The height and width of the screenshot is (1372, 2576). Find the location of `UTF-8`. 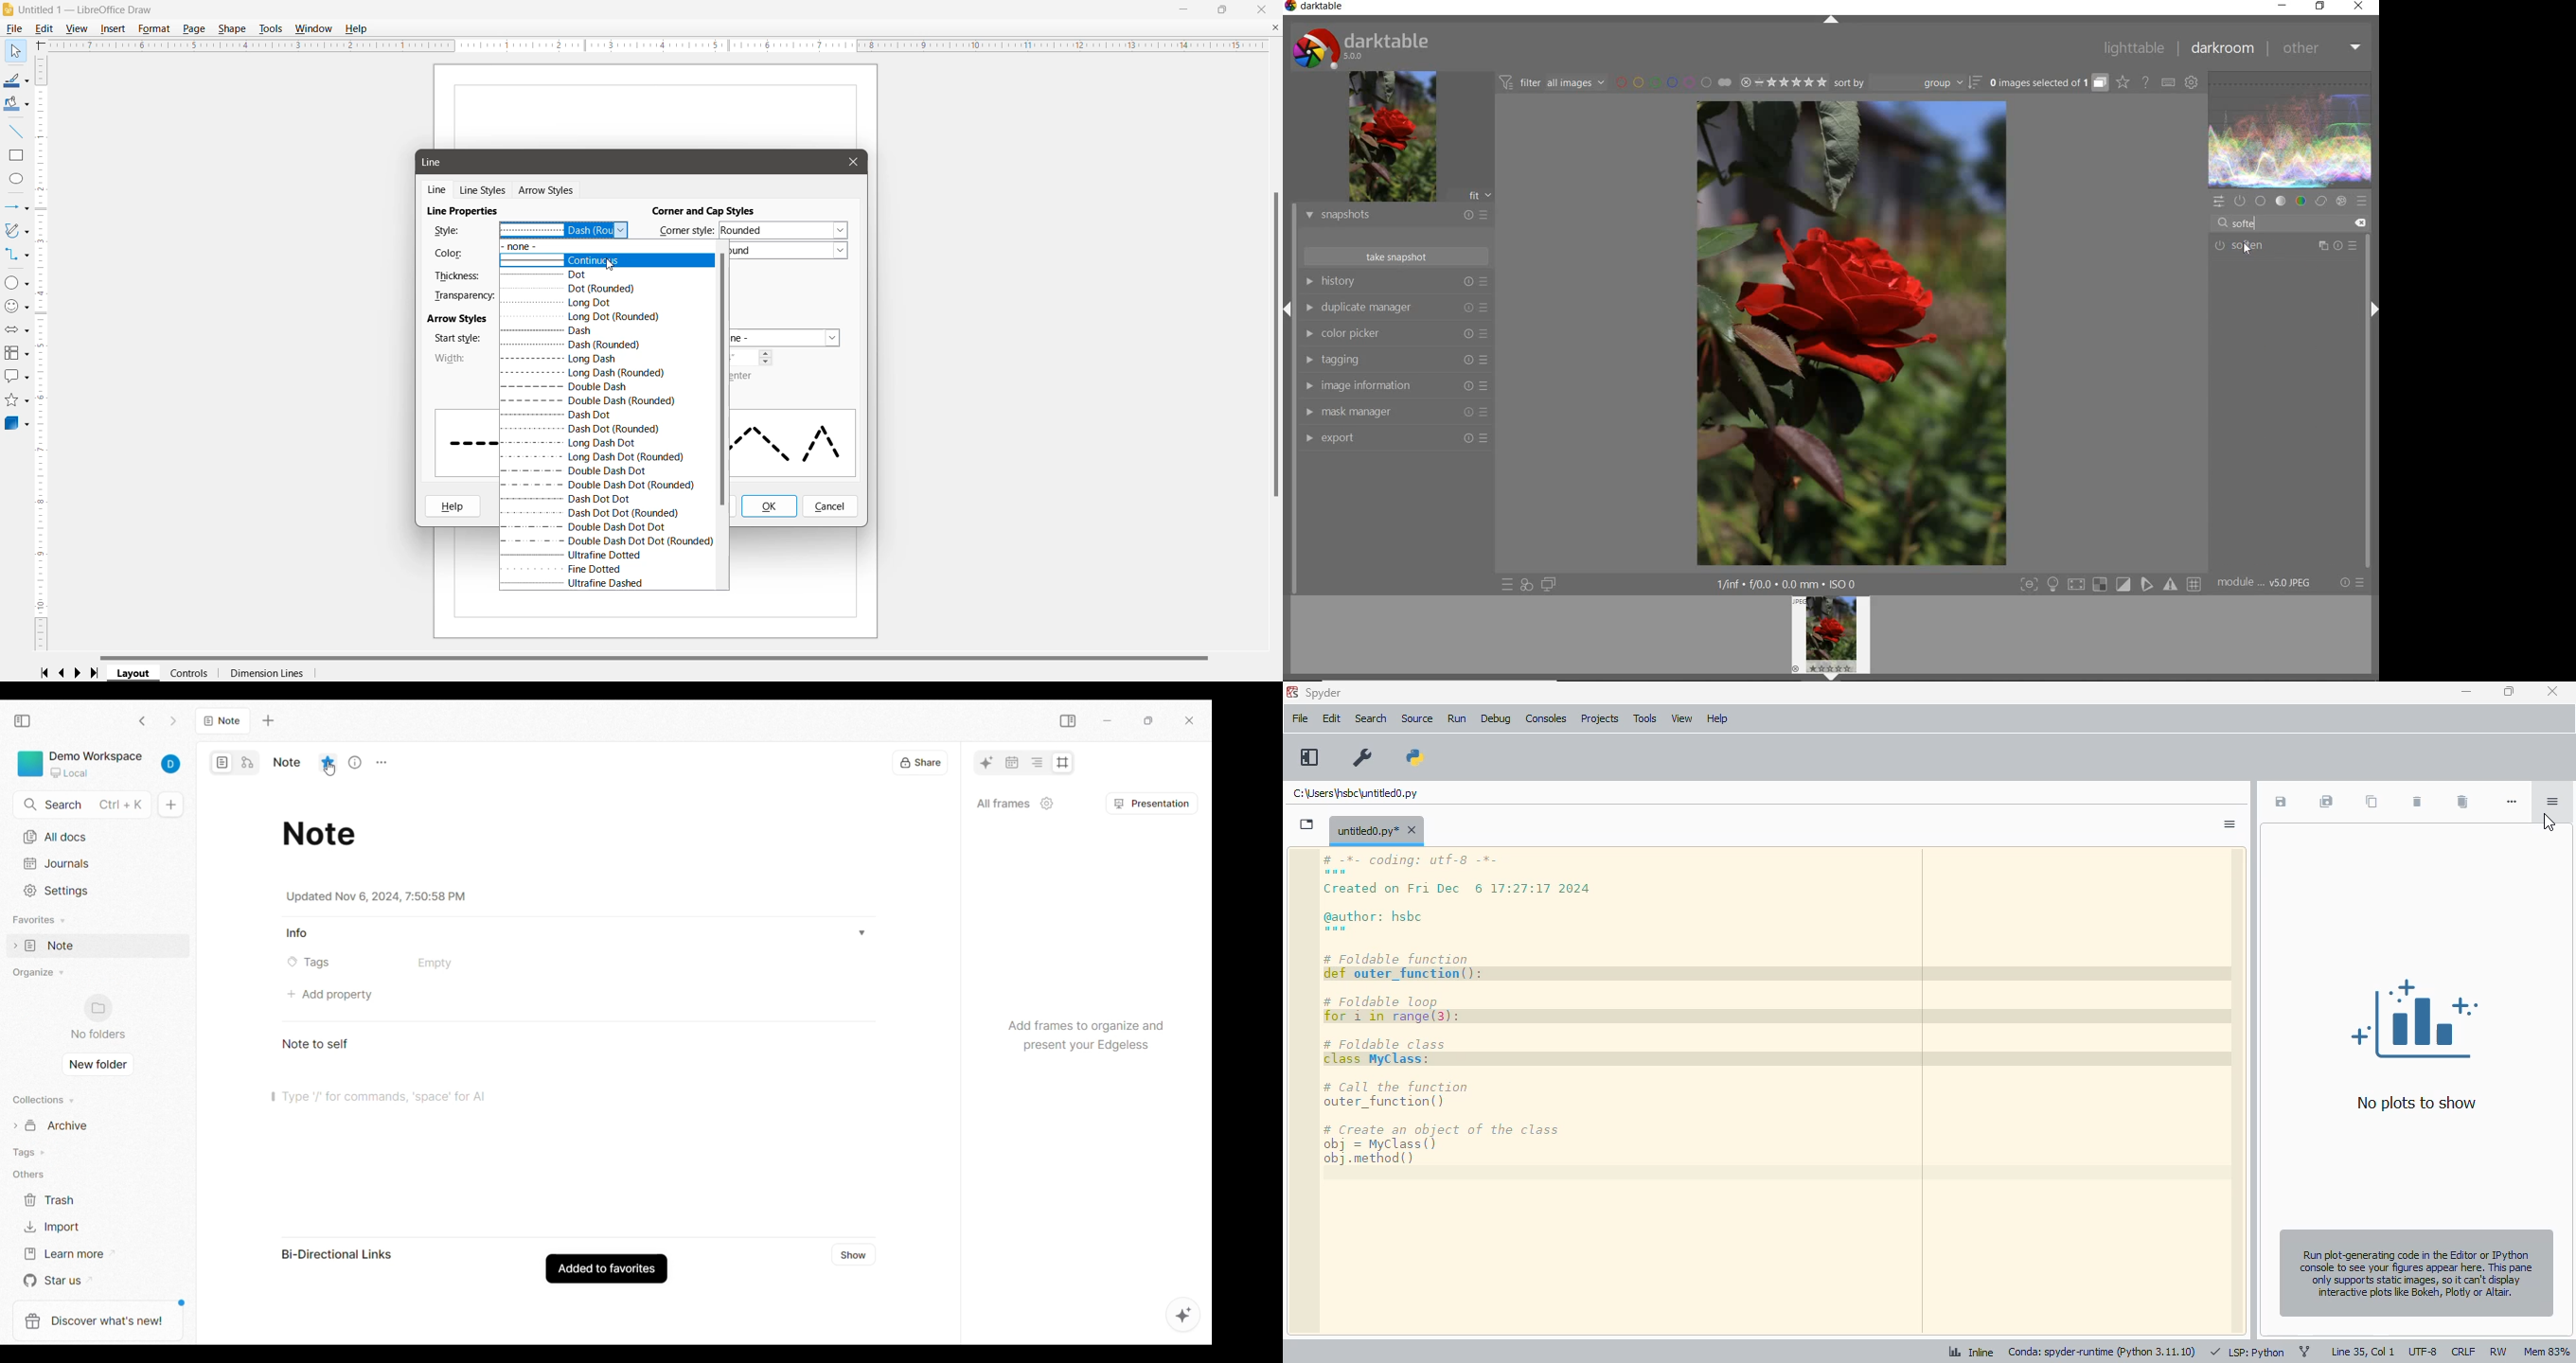

UTF-8 is located at coordinates (2423, 1353).